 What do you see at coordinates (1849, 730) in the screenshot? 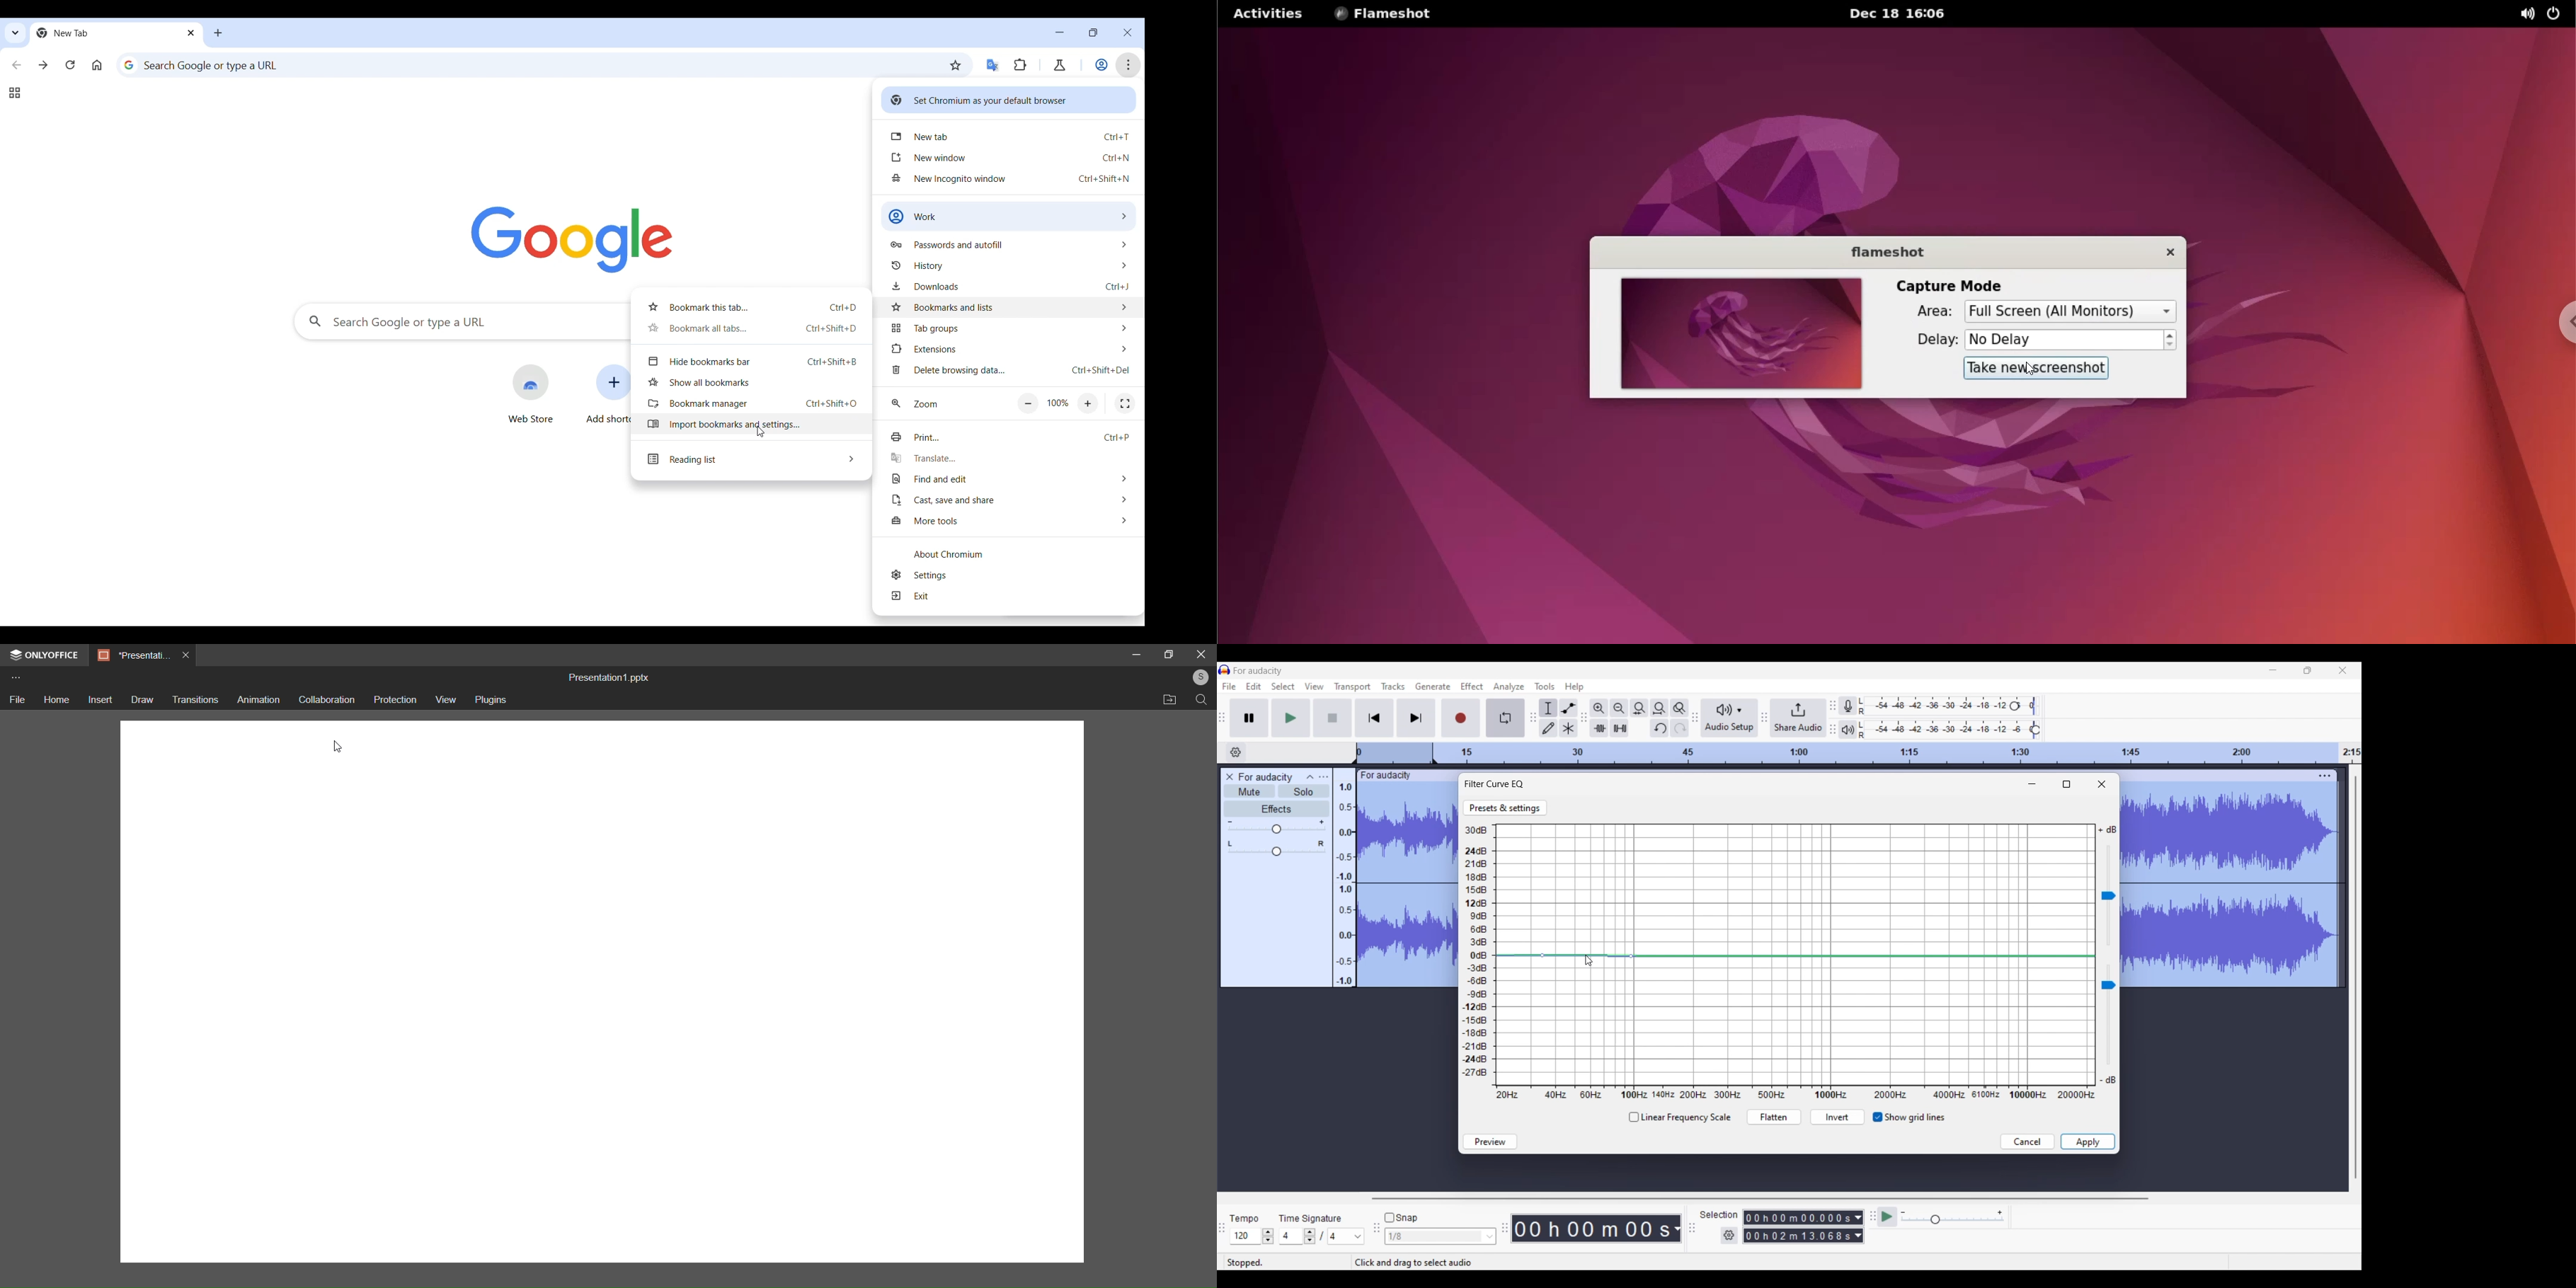
I see `Playback meter` at bounding box center [1849, 730].